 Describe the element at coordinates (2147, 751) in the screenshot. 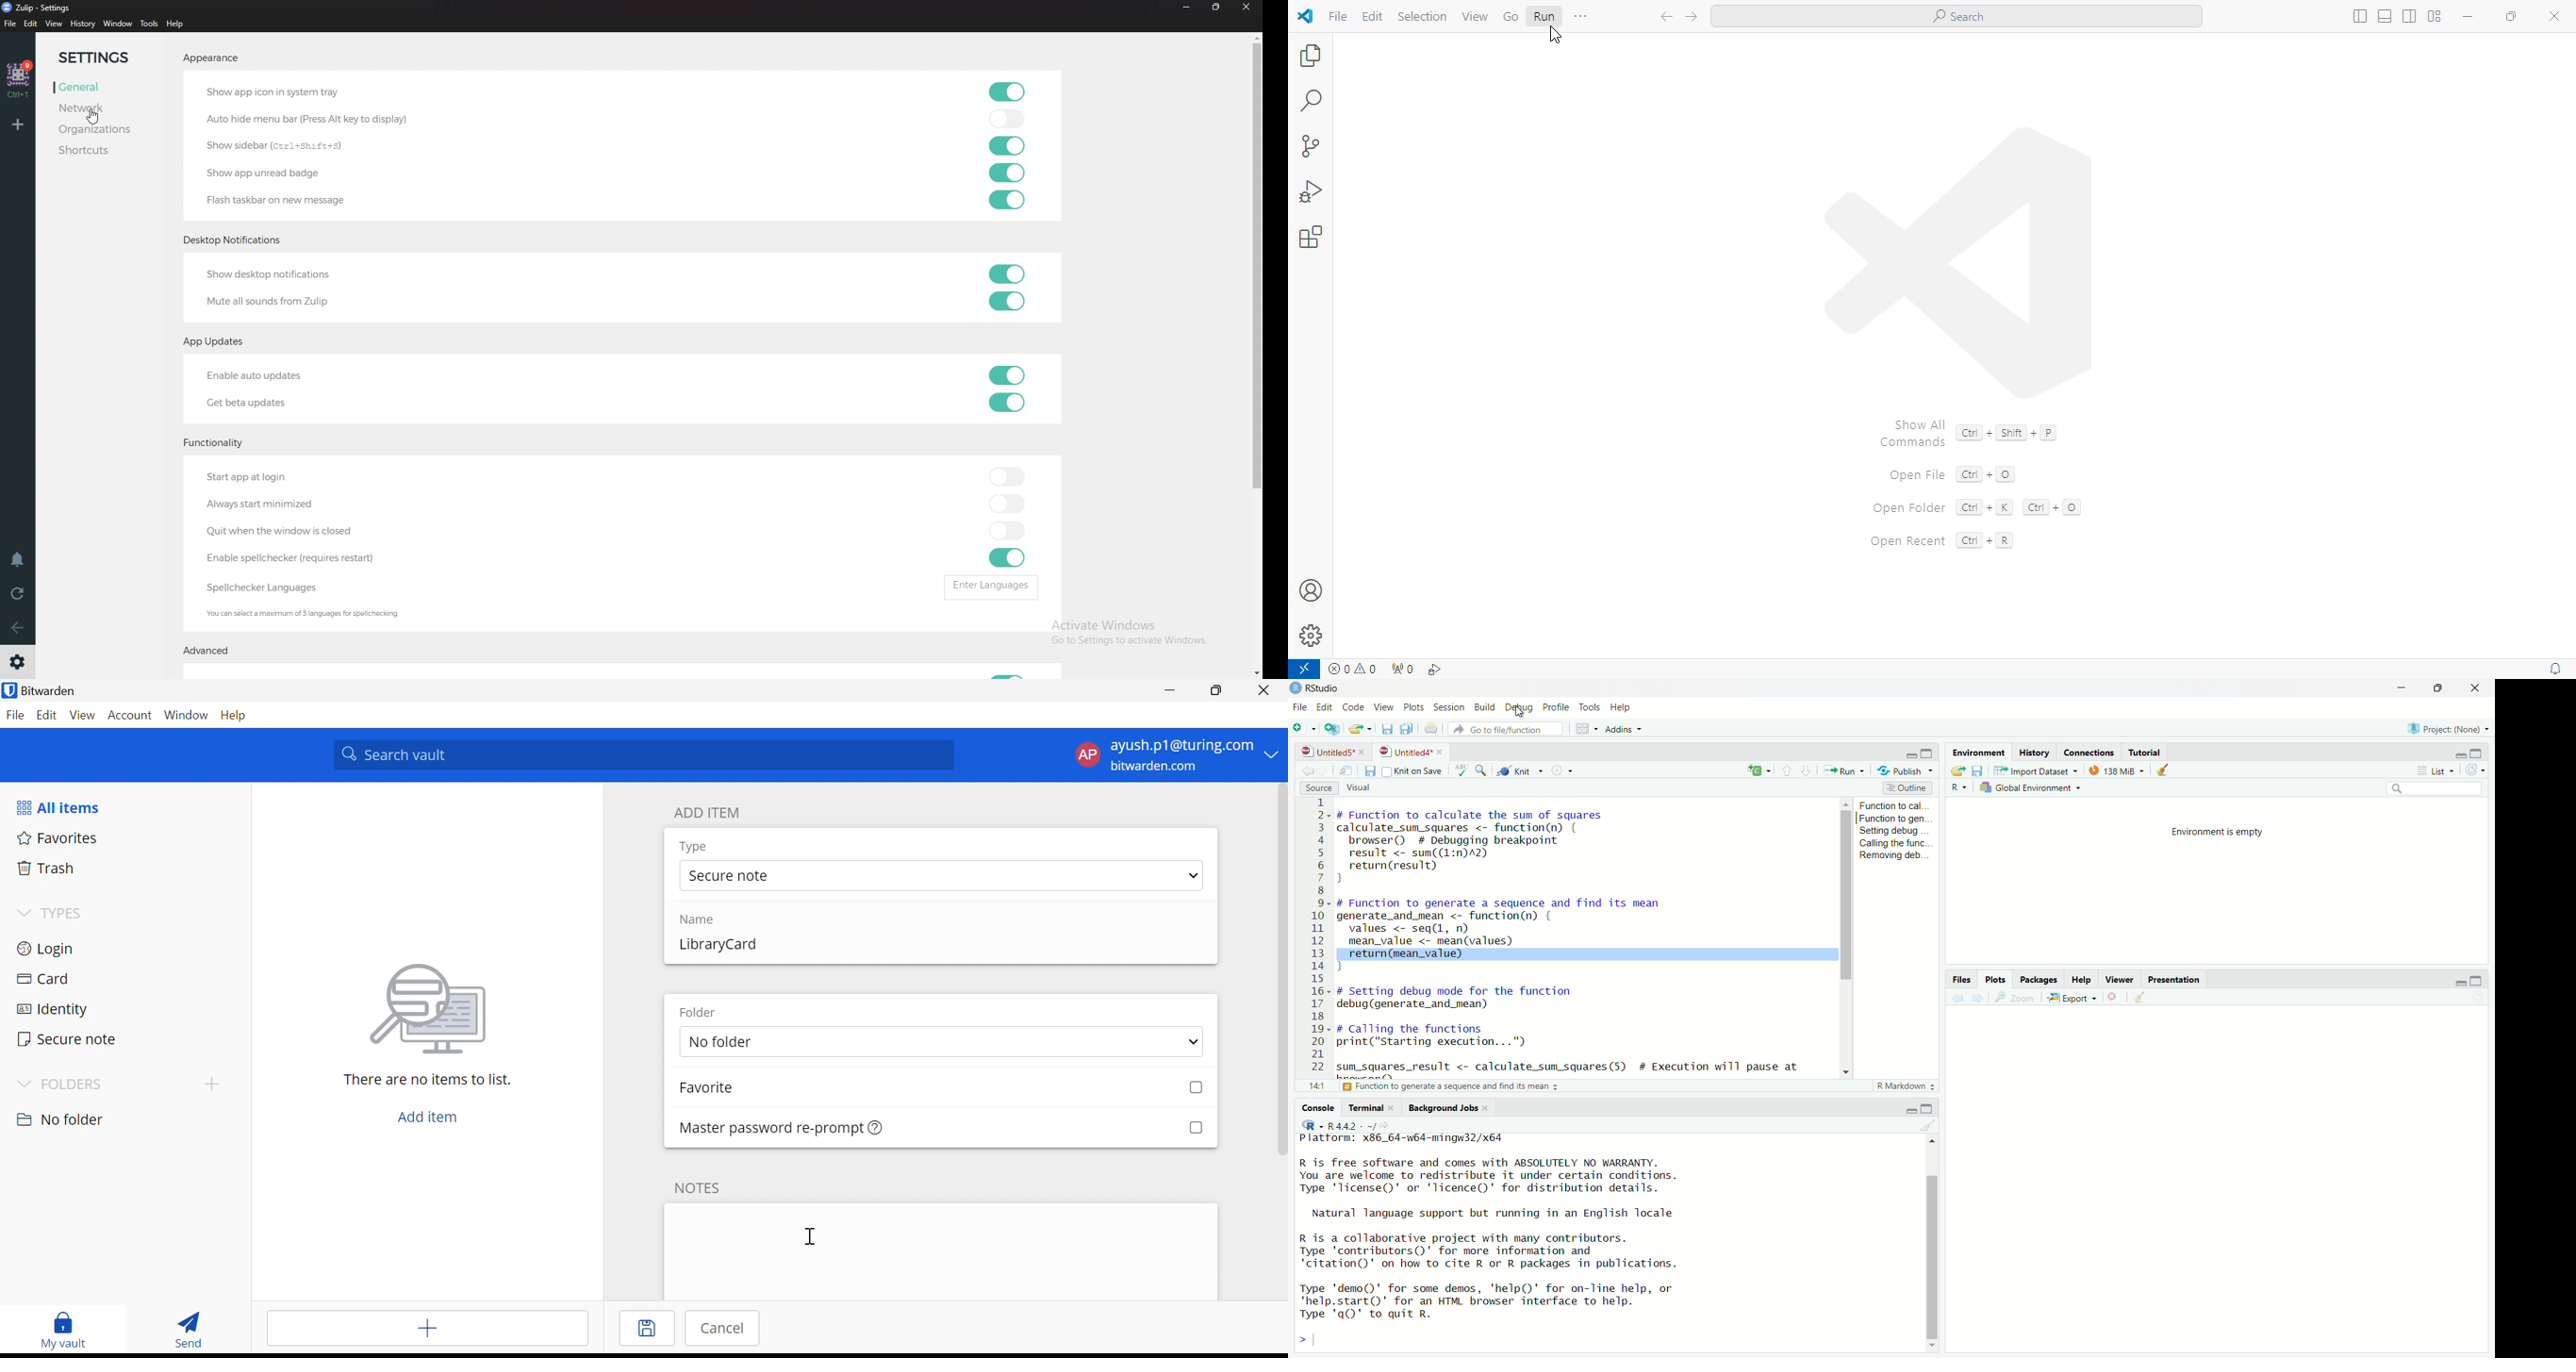

I see `tutorial` at that location.